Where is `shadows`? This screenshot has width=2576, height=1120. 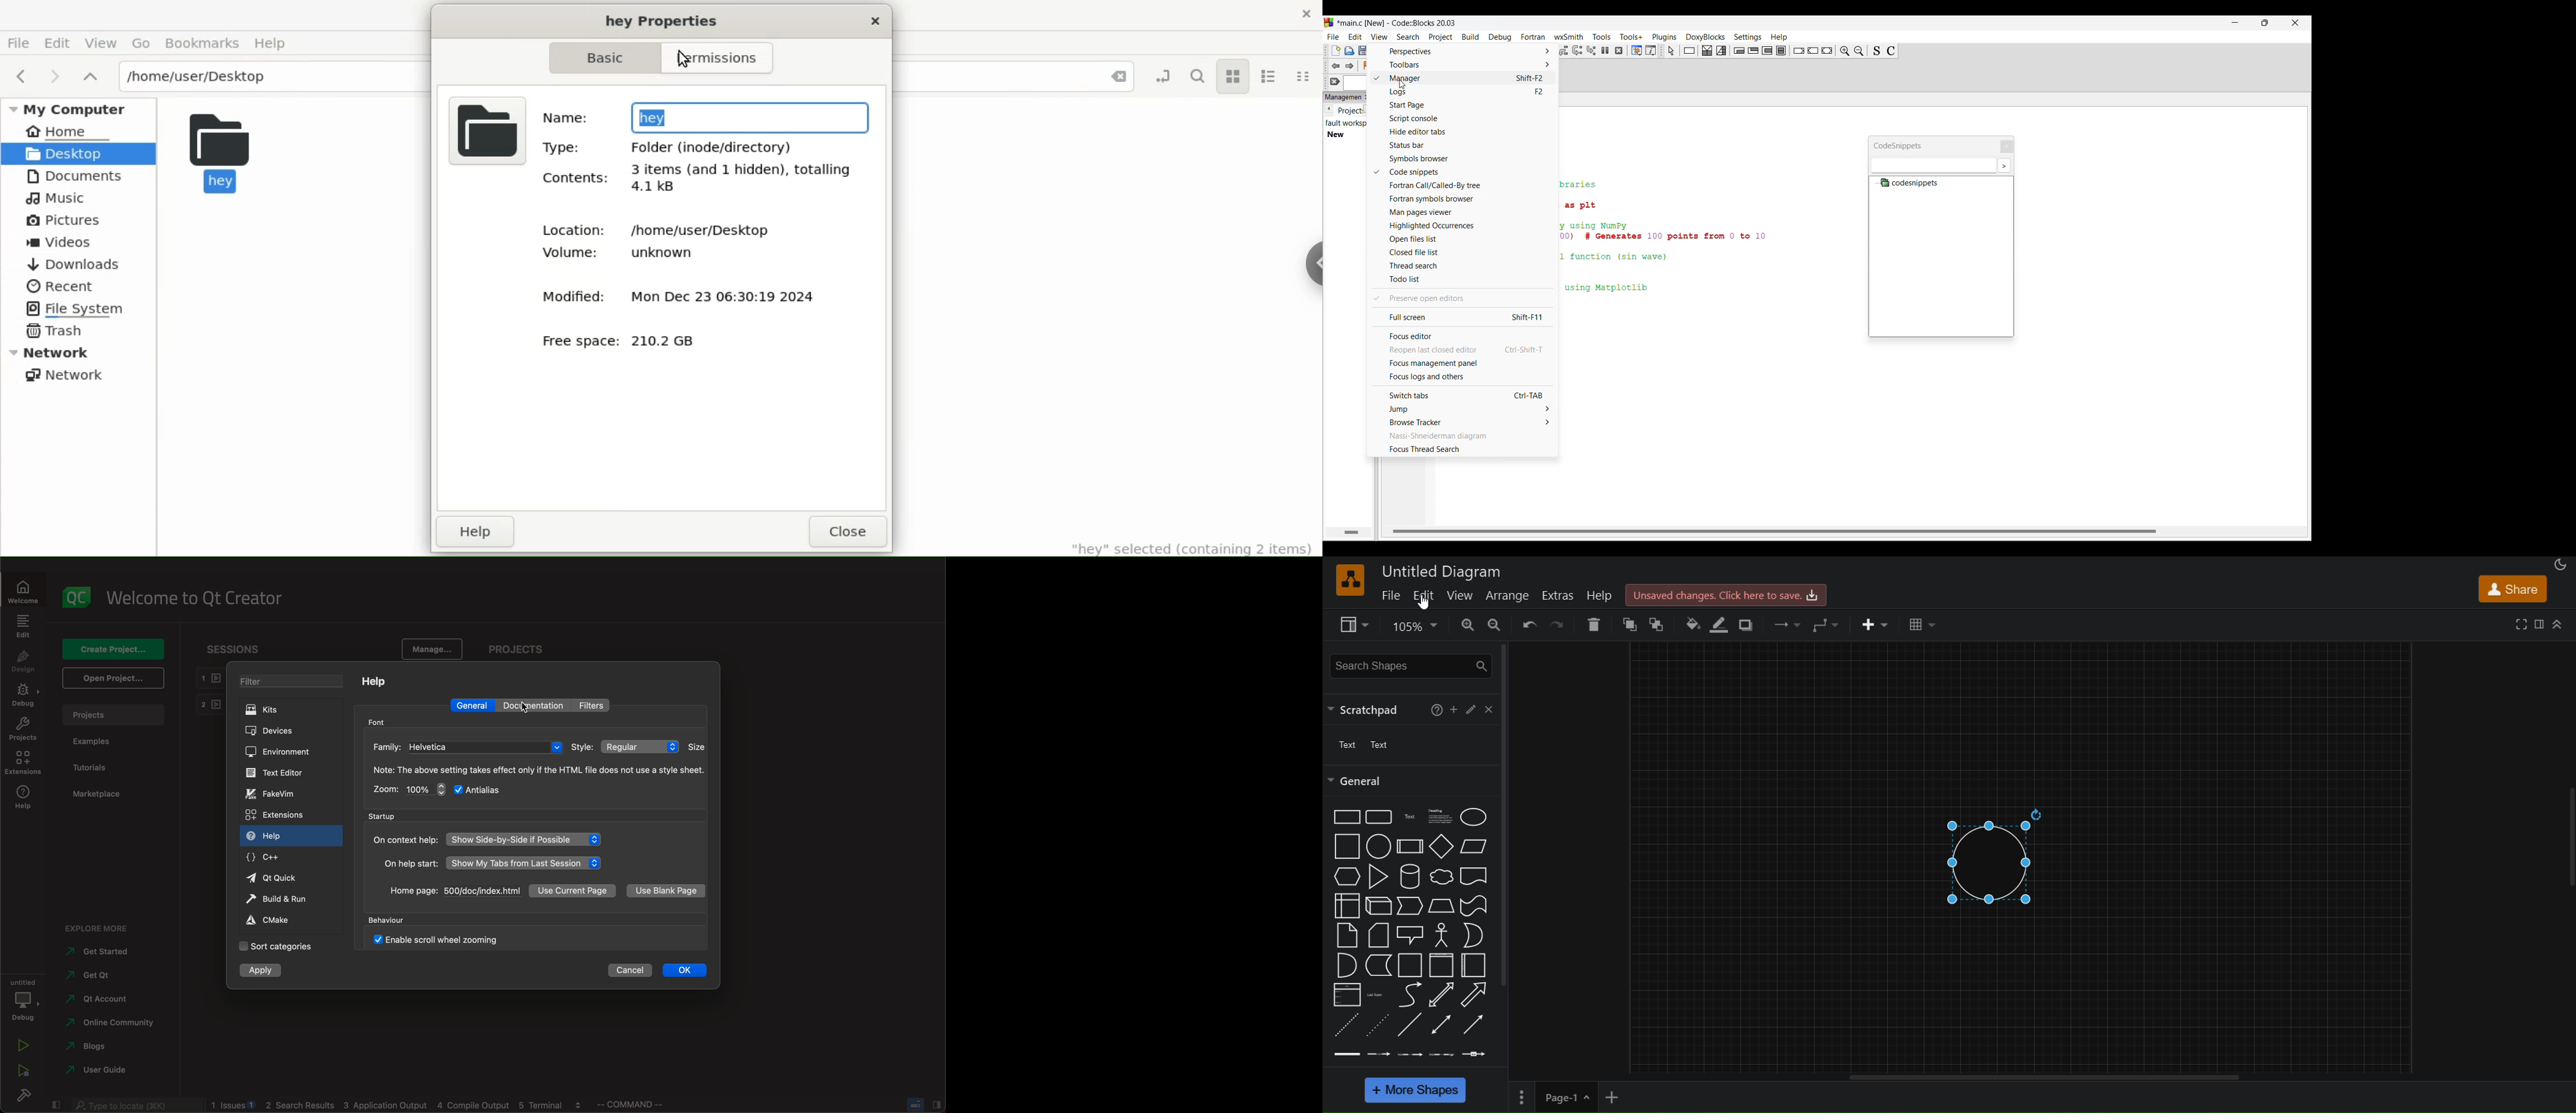
shadows is located at coordinates (1747, 626).